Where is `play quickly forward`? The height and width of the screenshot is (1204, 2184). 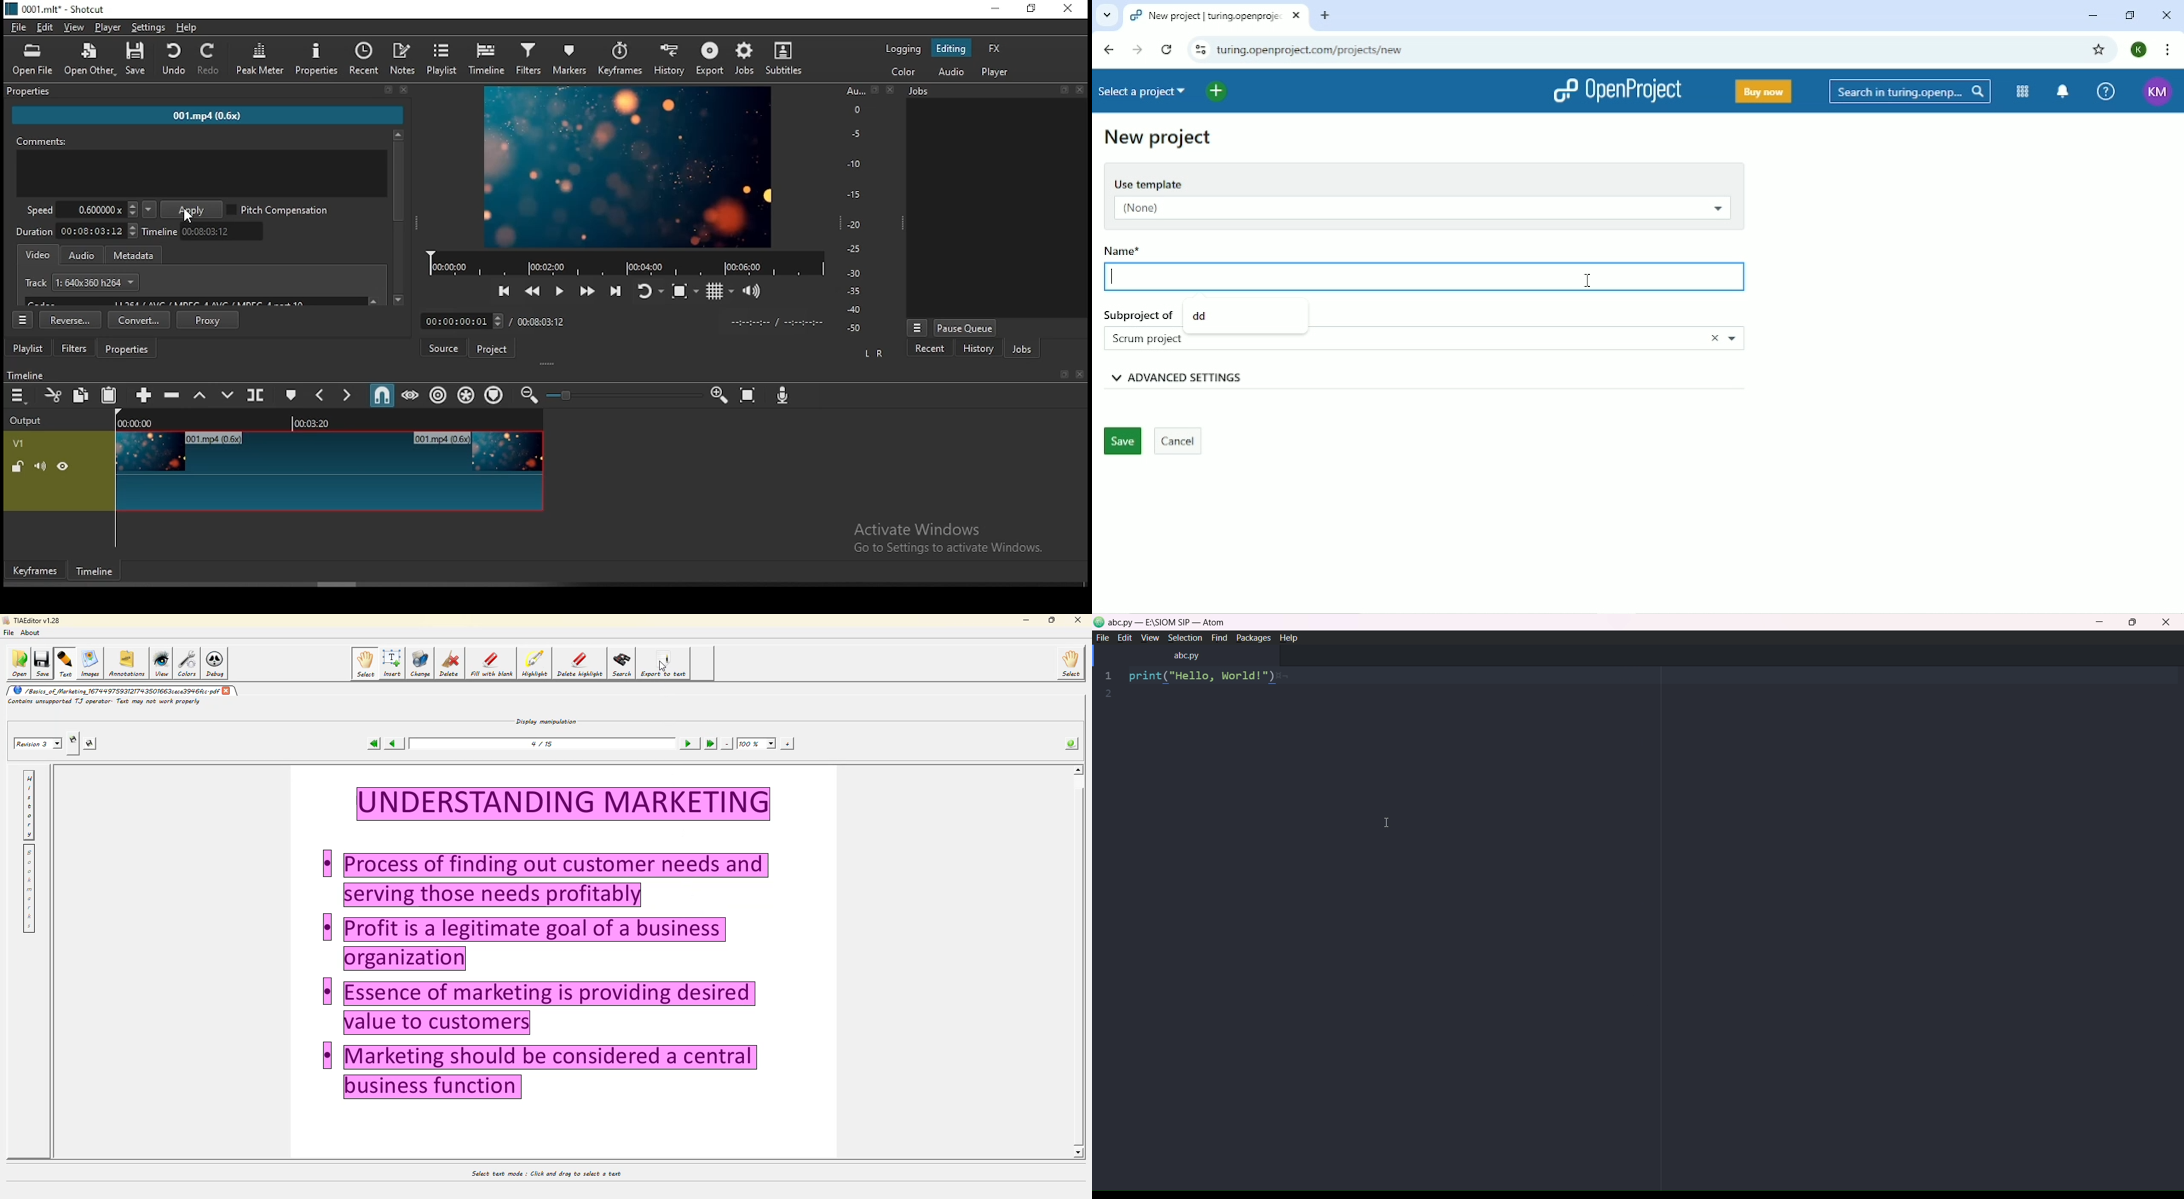
play quickly forward is located at coordinates (589, 291).